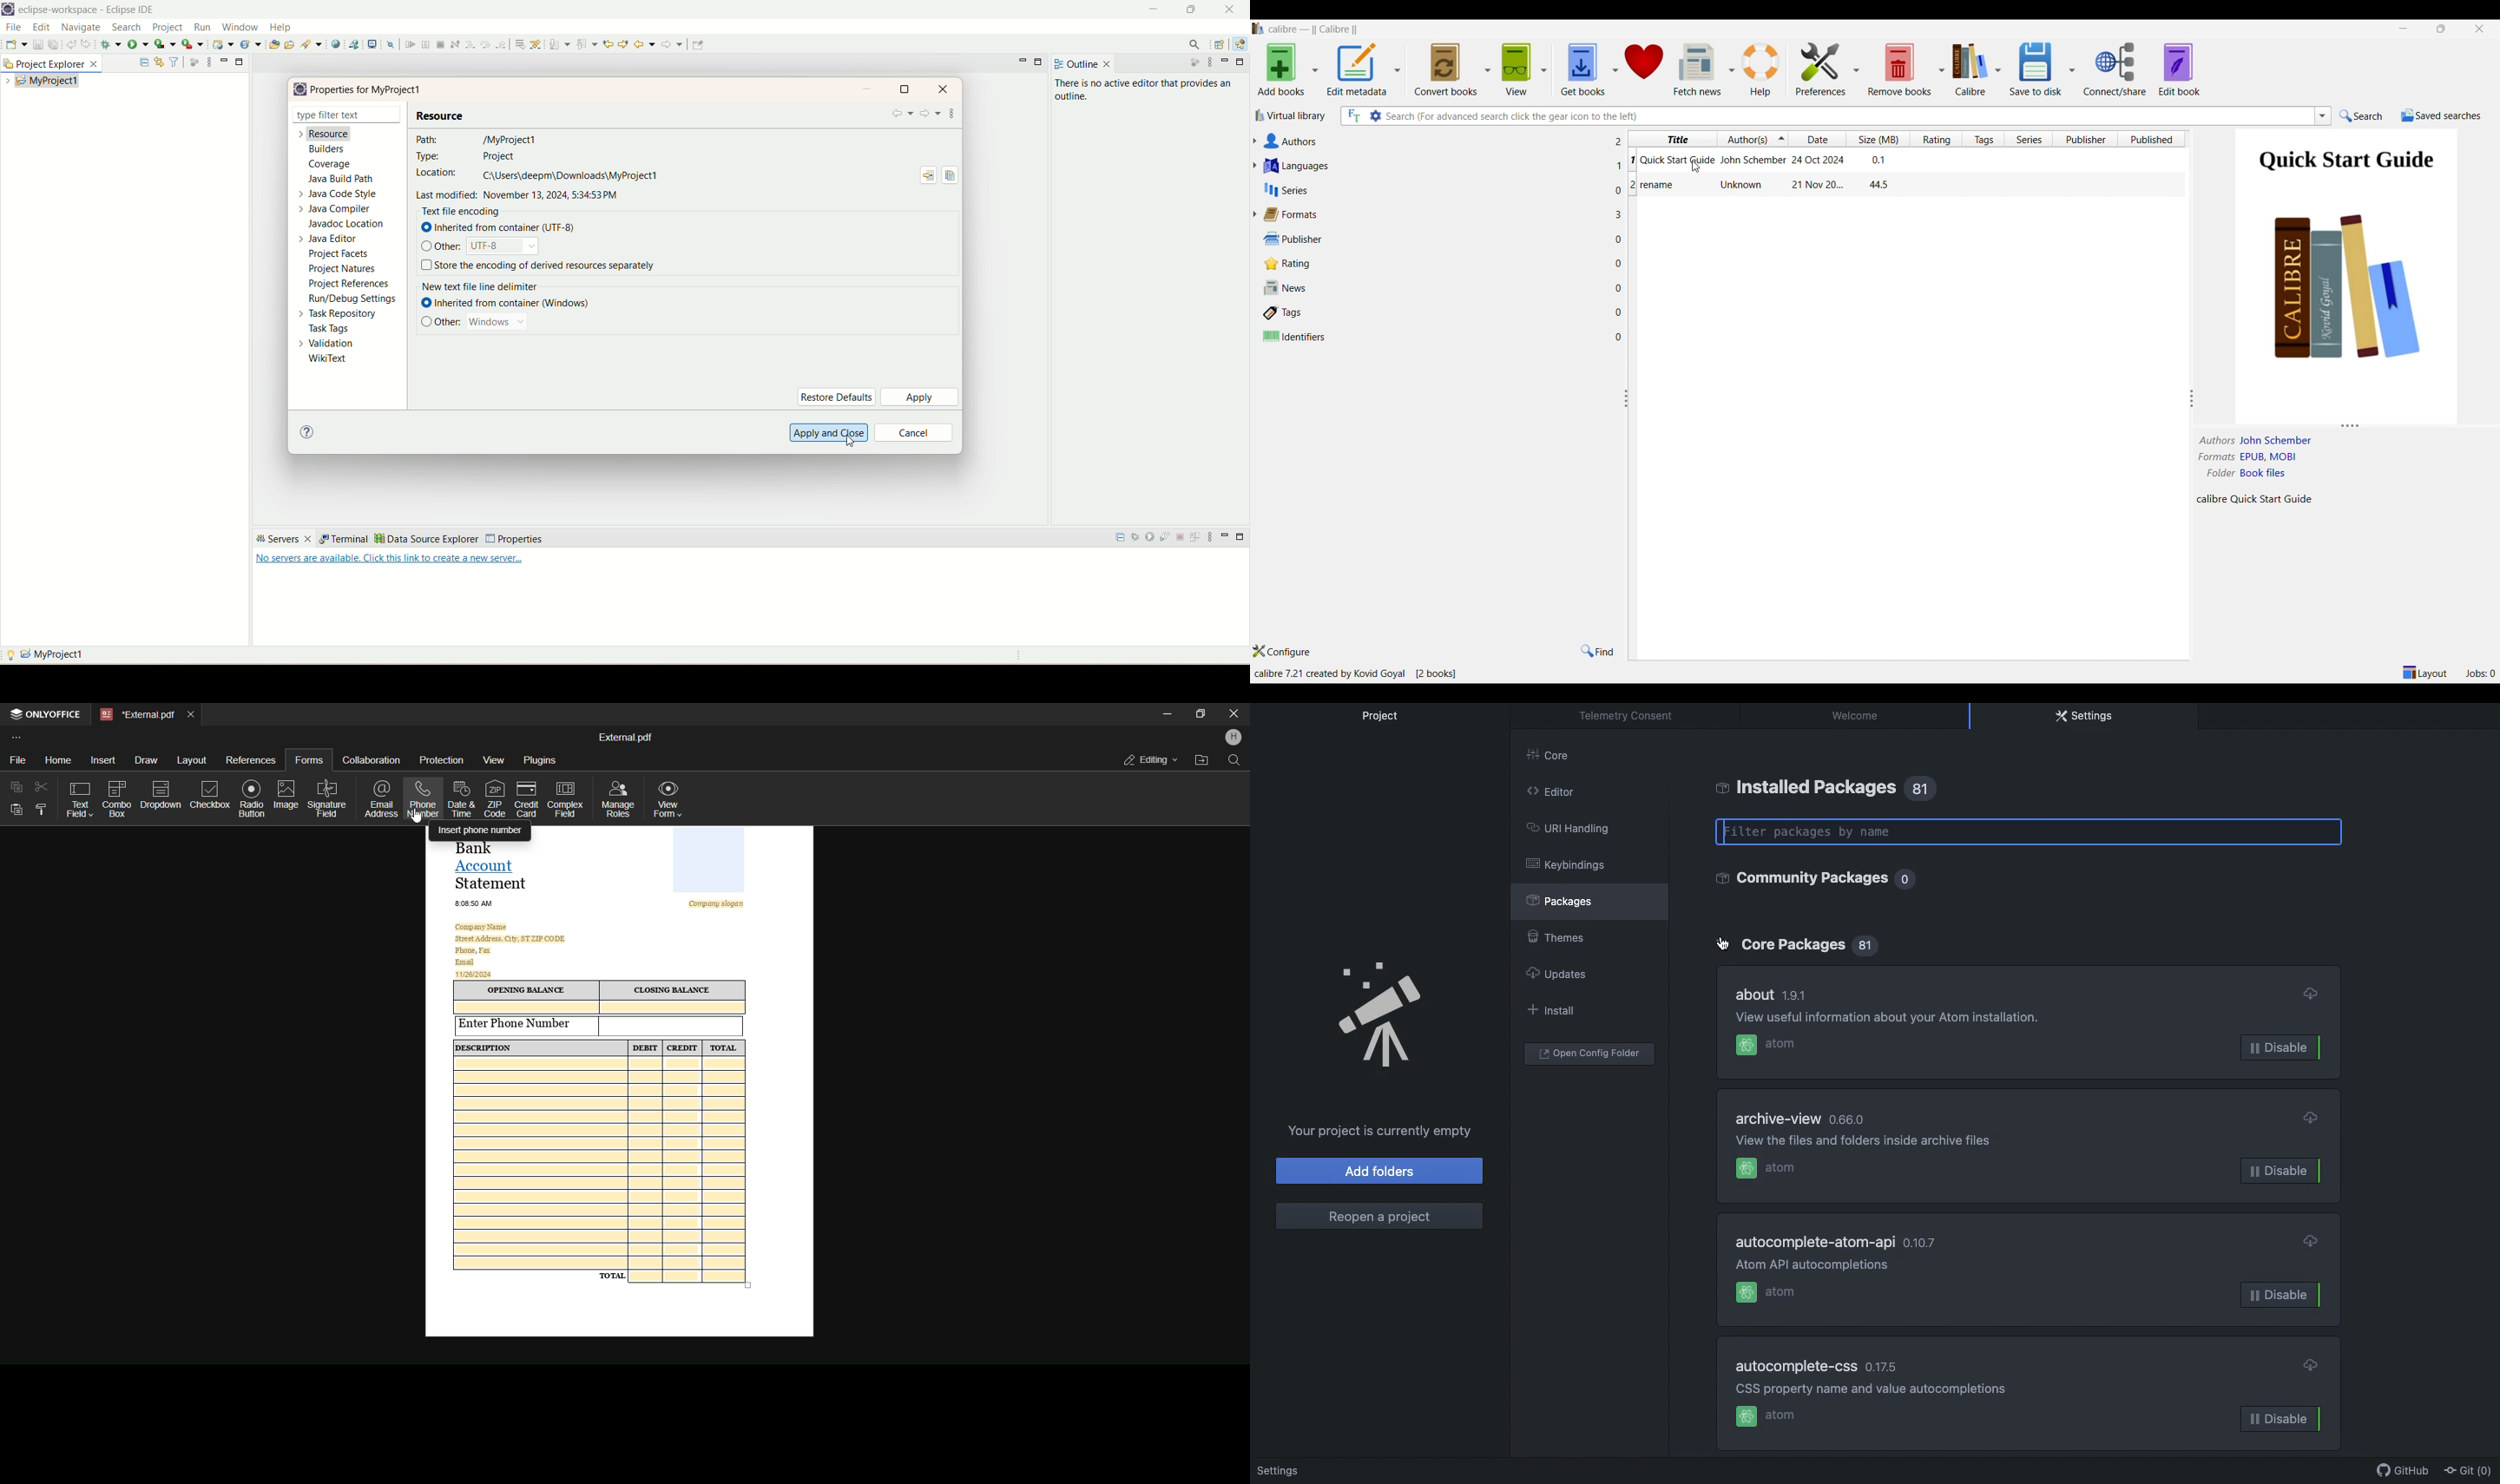 The height and width of the screenshot is (1484, 2520). I want to click on inherited from container, so click(515, 305).